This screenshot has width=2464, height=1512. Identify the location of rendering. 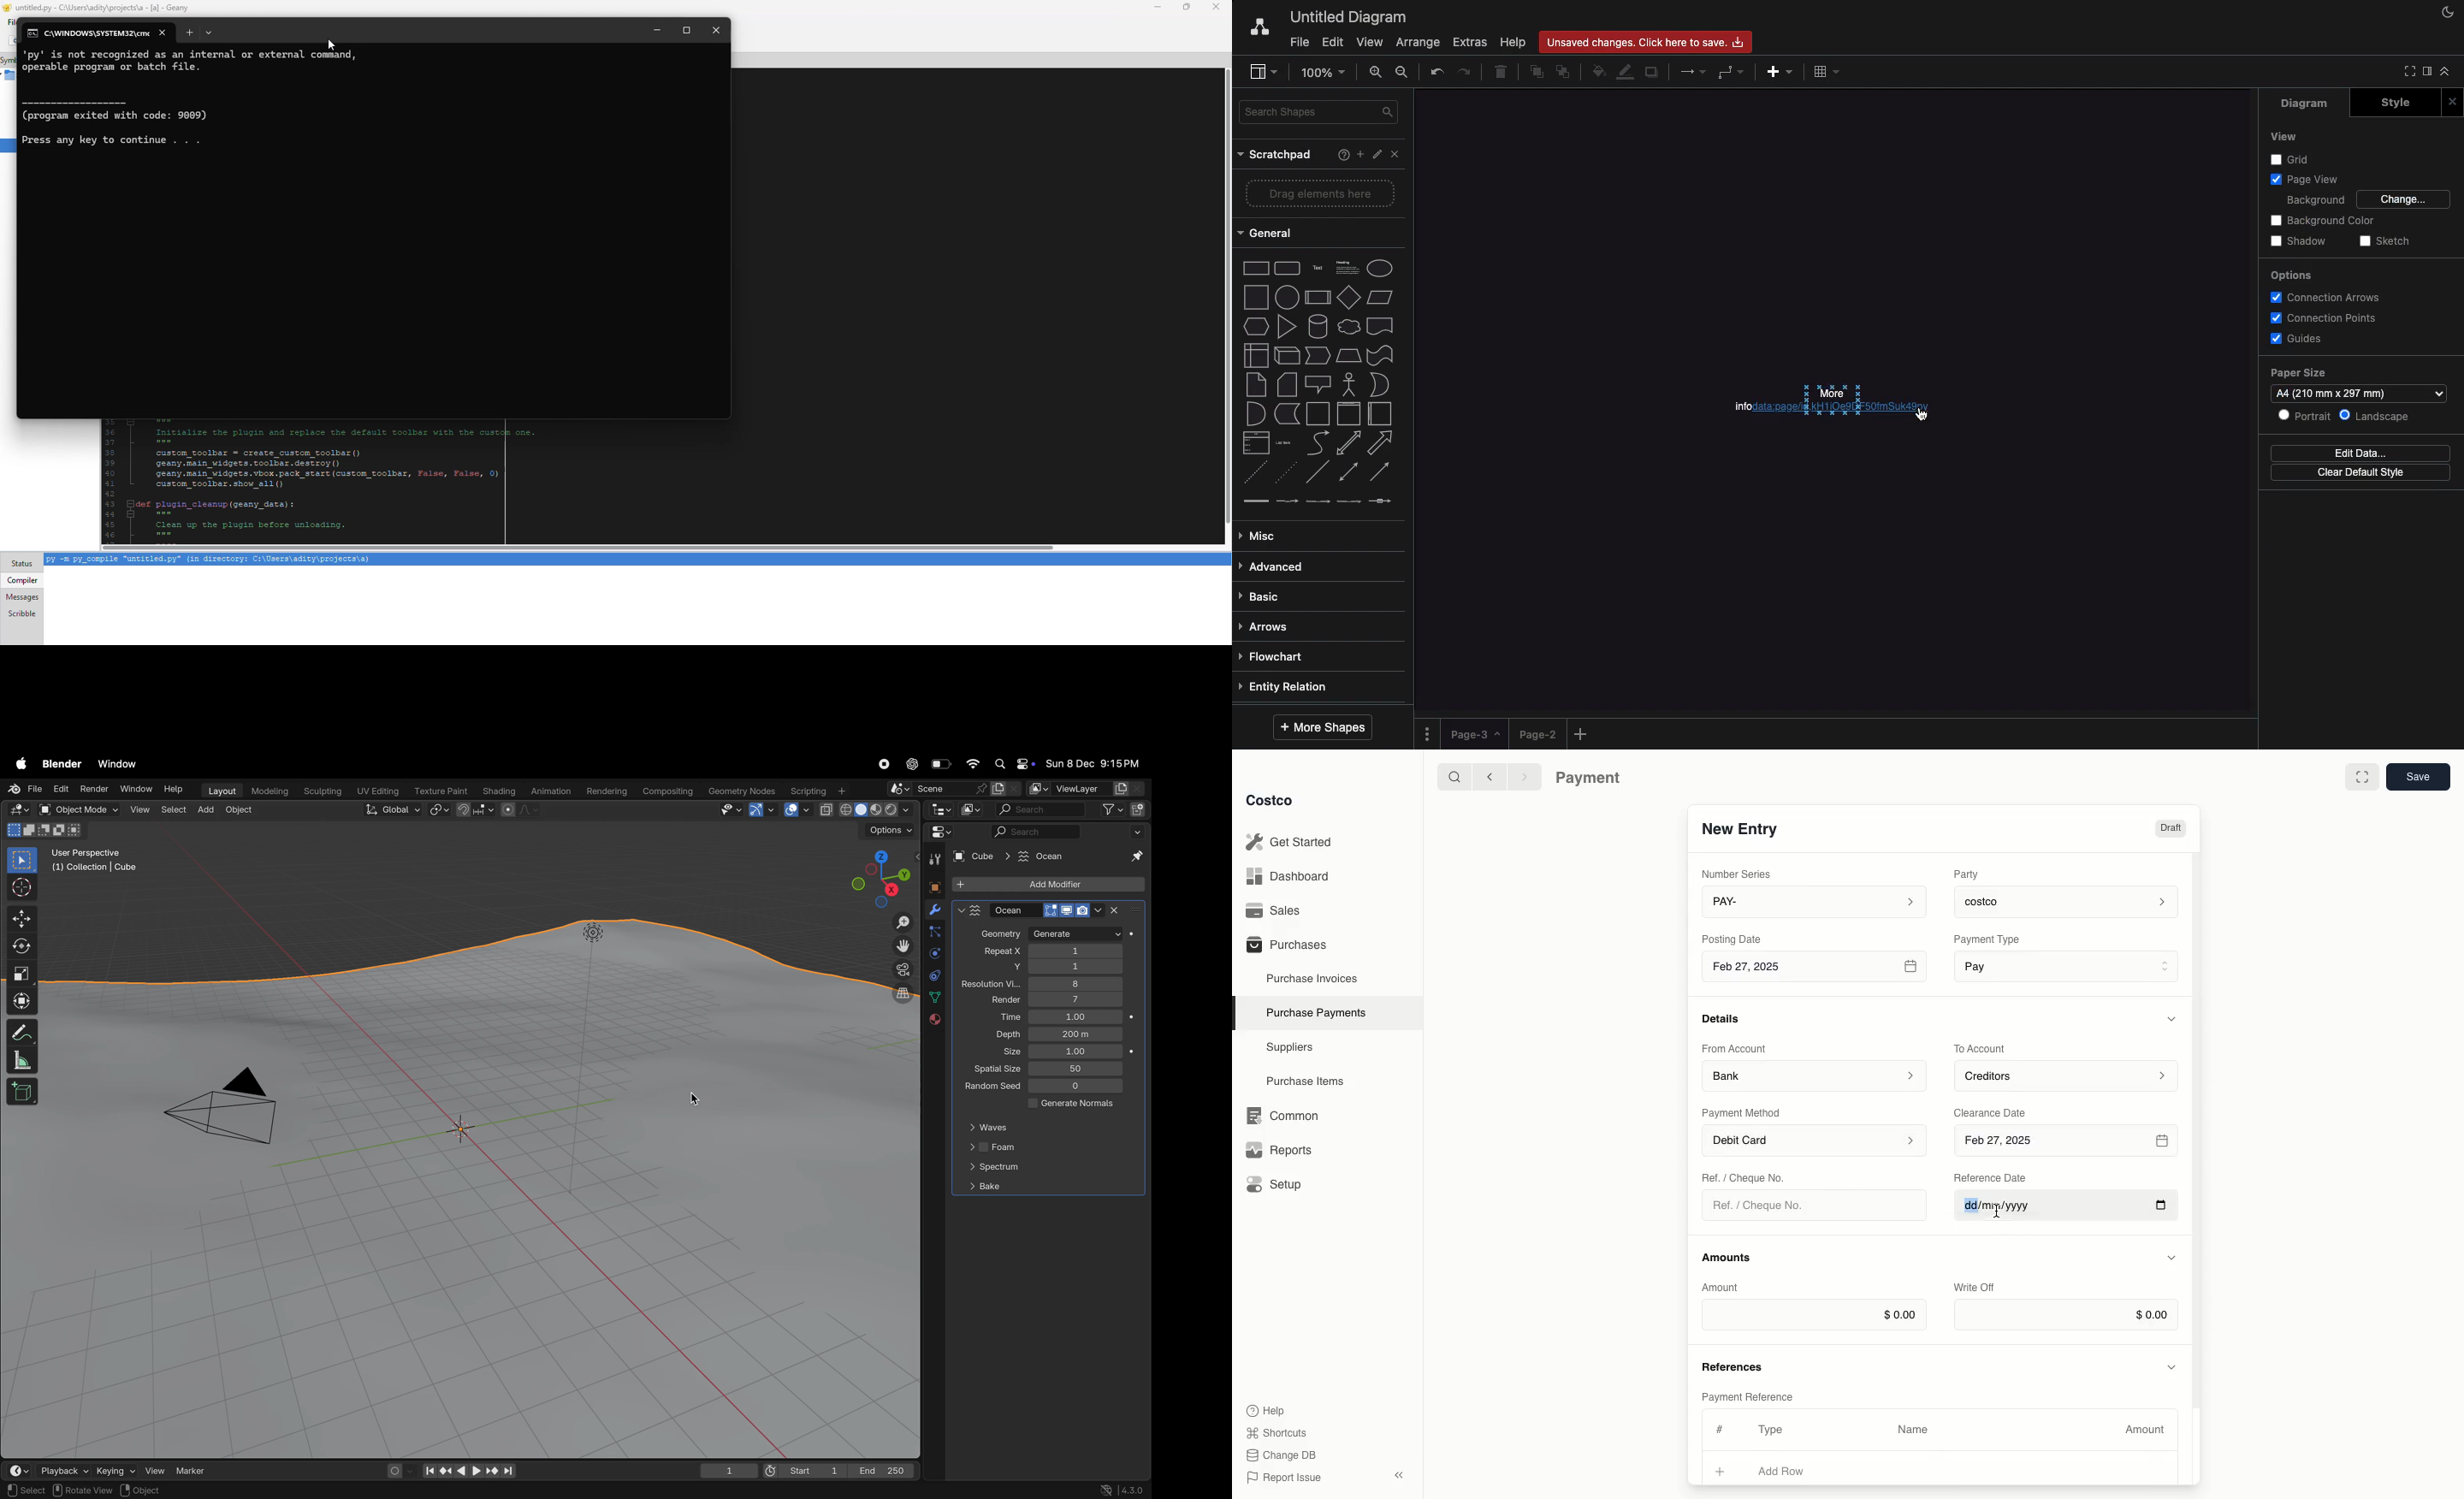
(606, 792).